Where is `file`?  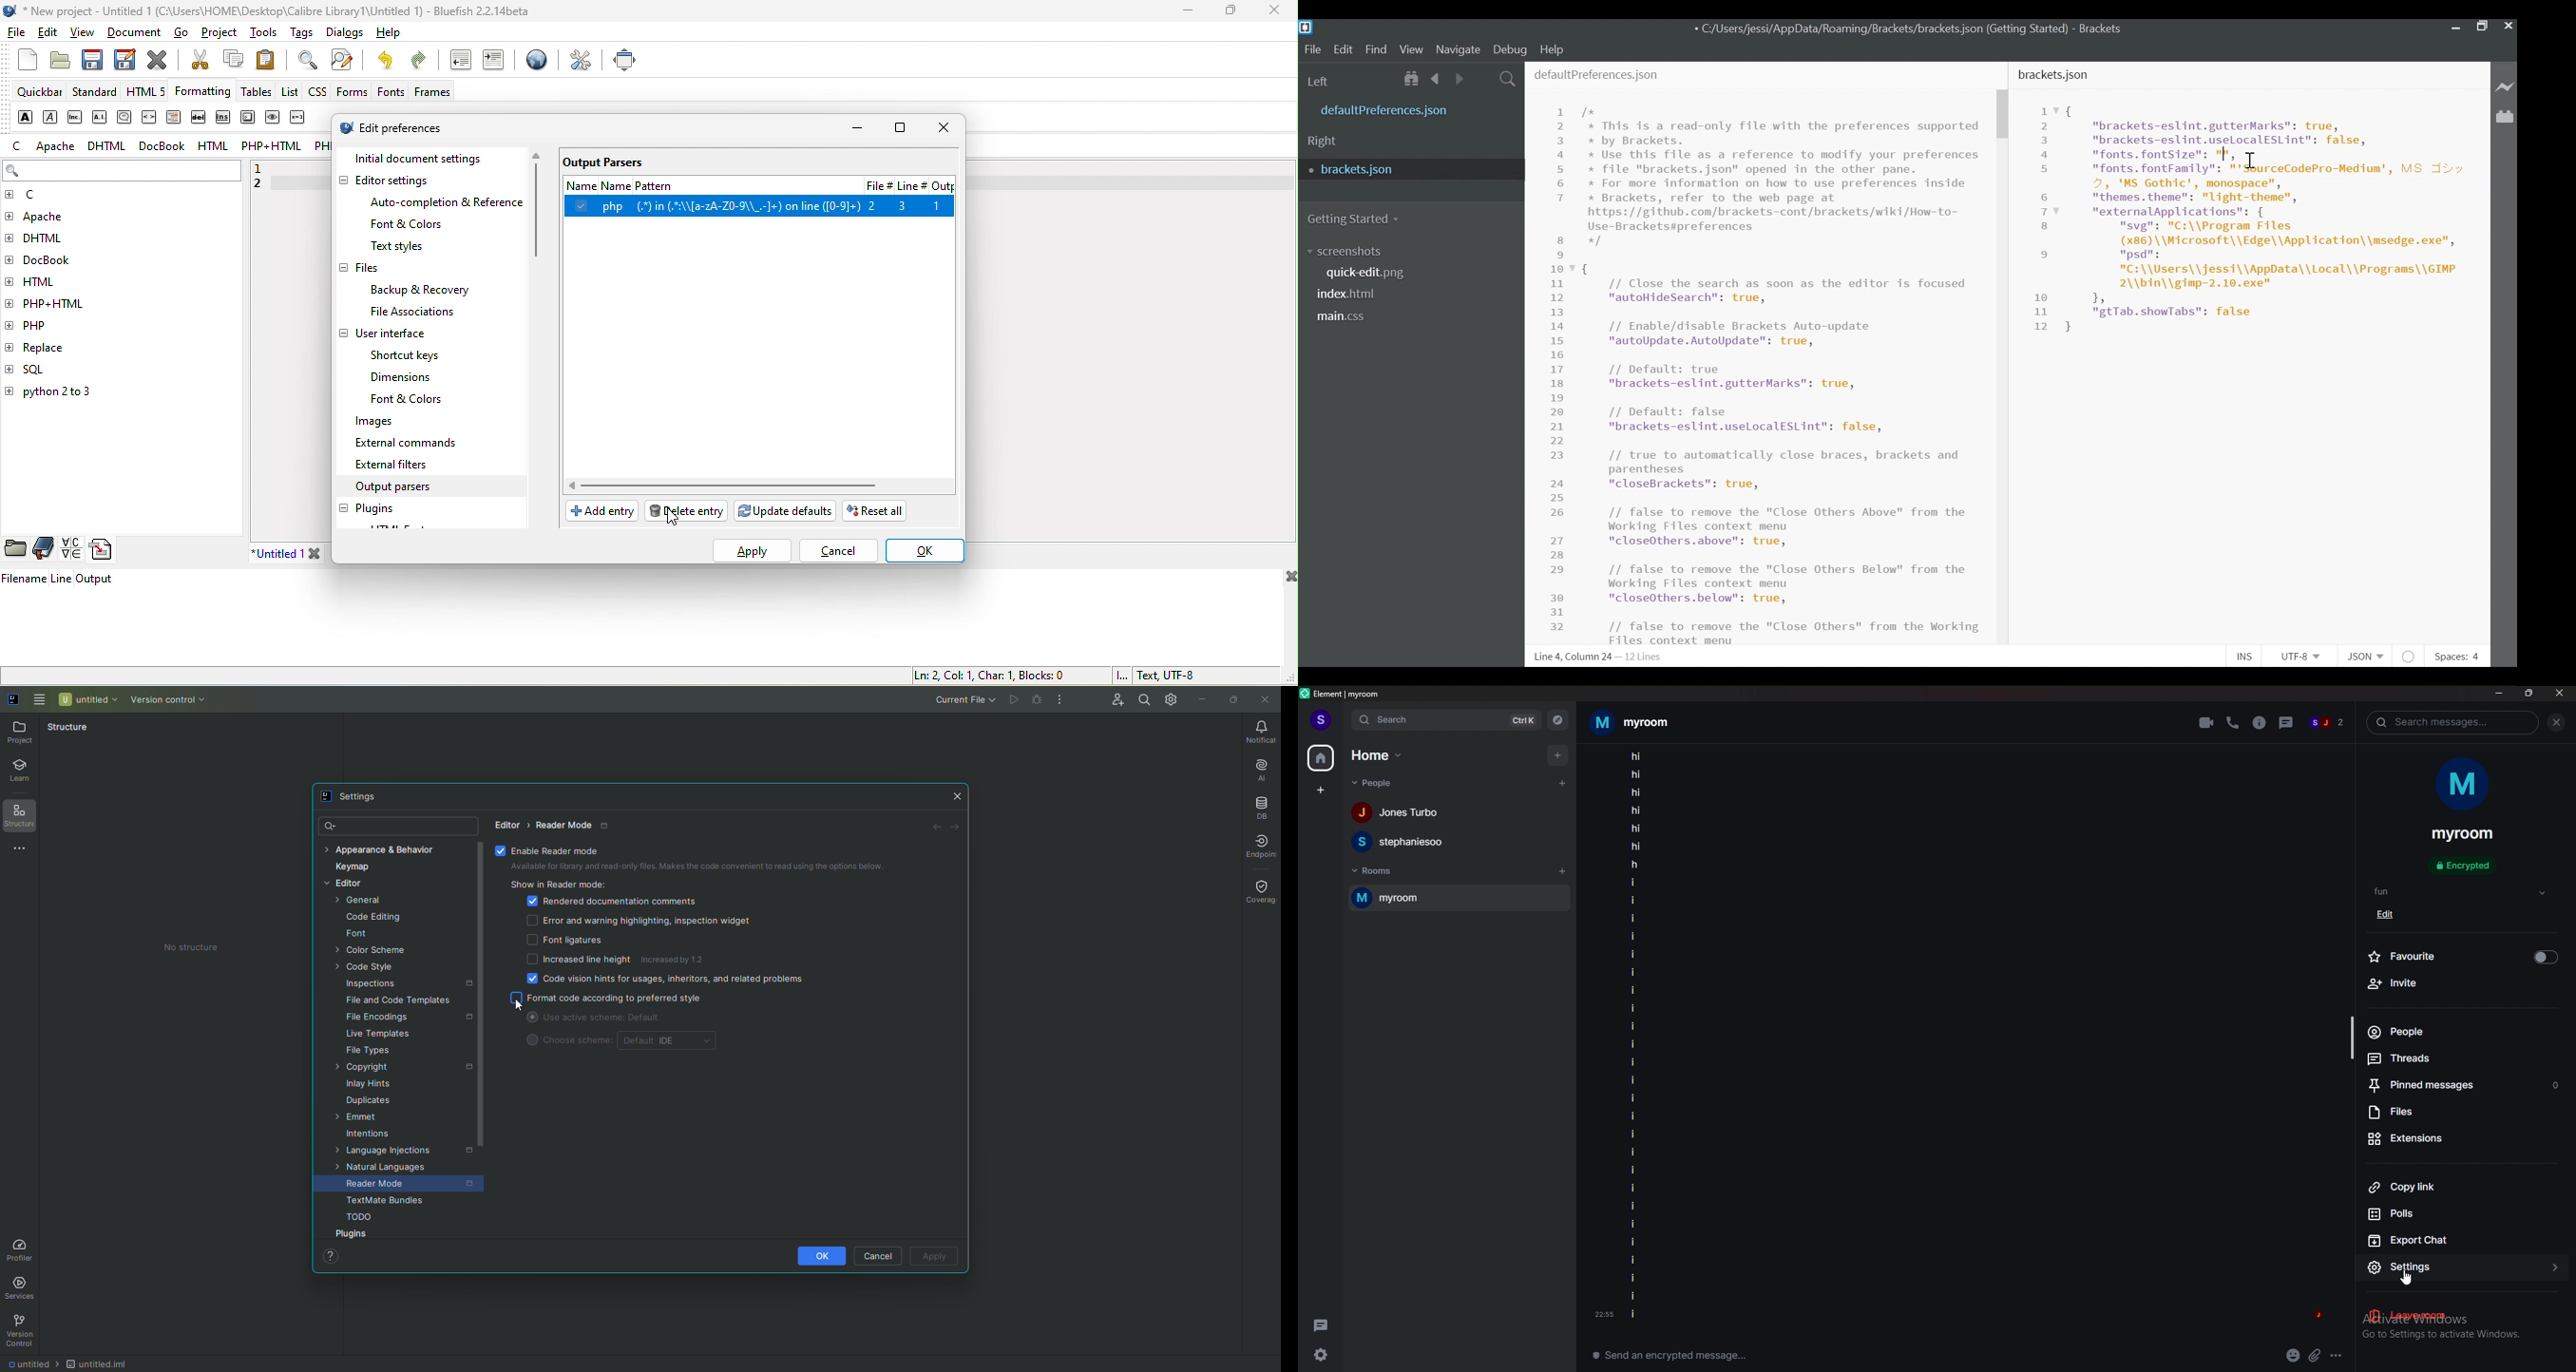
file is located at coordinates (18, 36).